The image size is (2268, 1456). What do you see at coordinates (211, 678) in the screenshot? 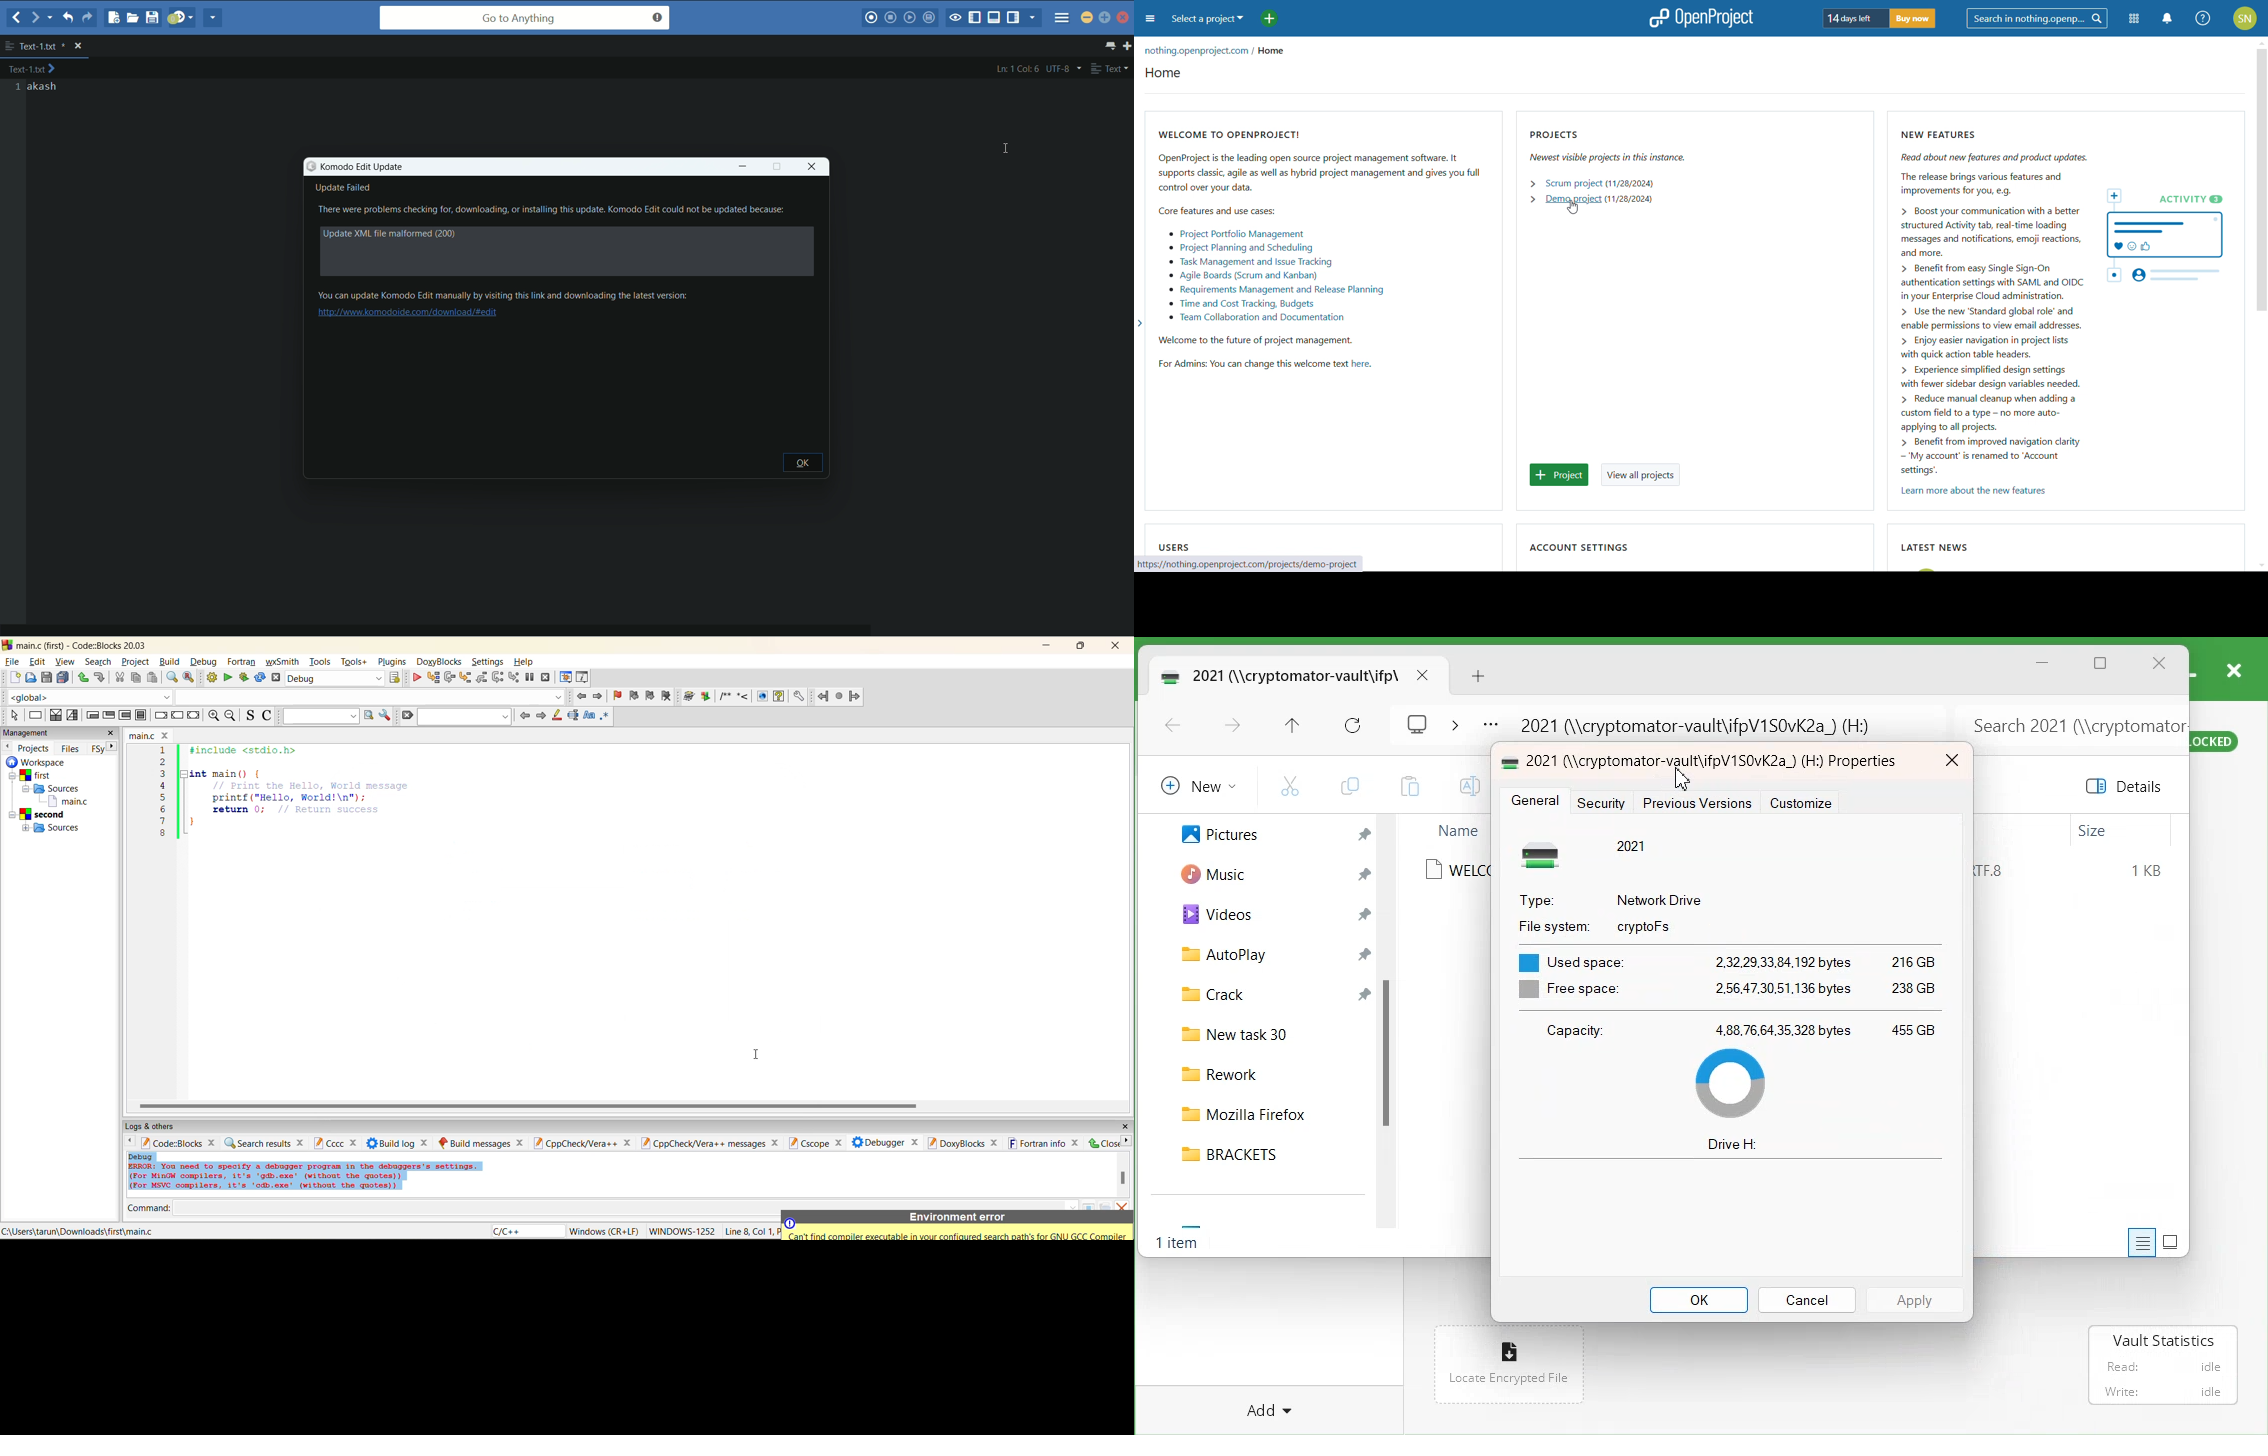
I see `build` at bounding box center [211, 678].